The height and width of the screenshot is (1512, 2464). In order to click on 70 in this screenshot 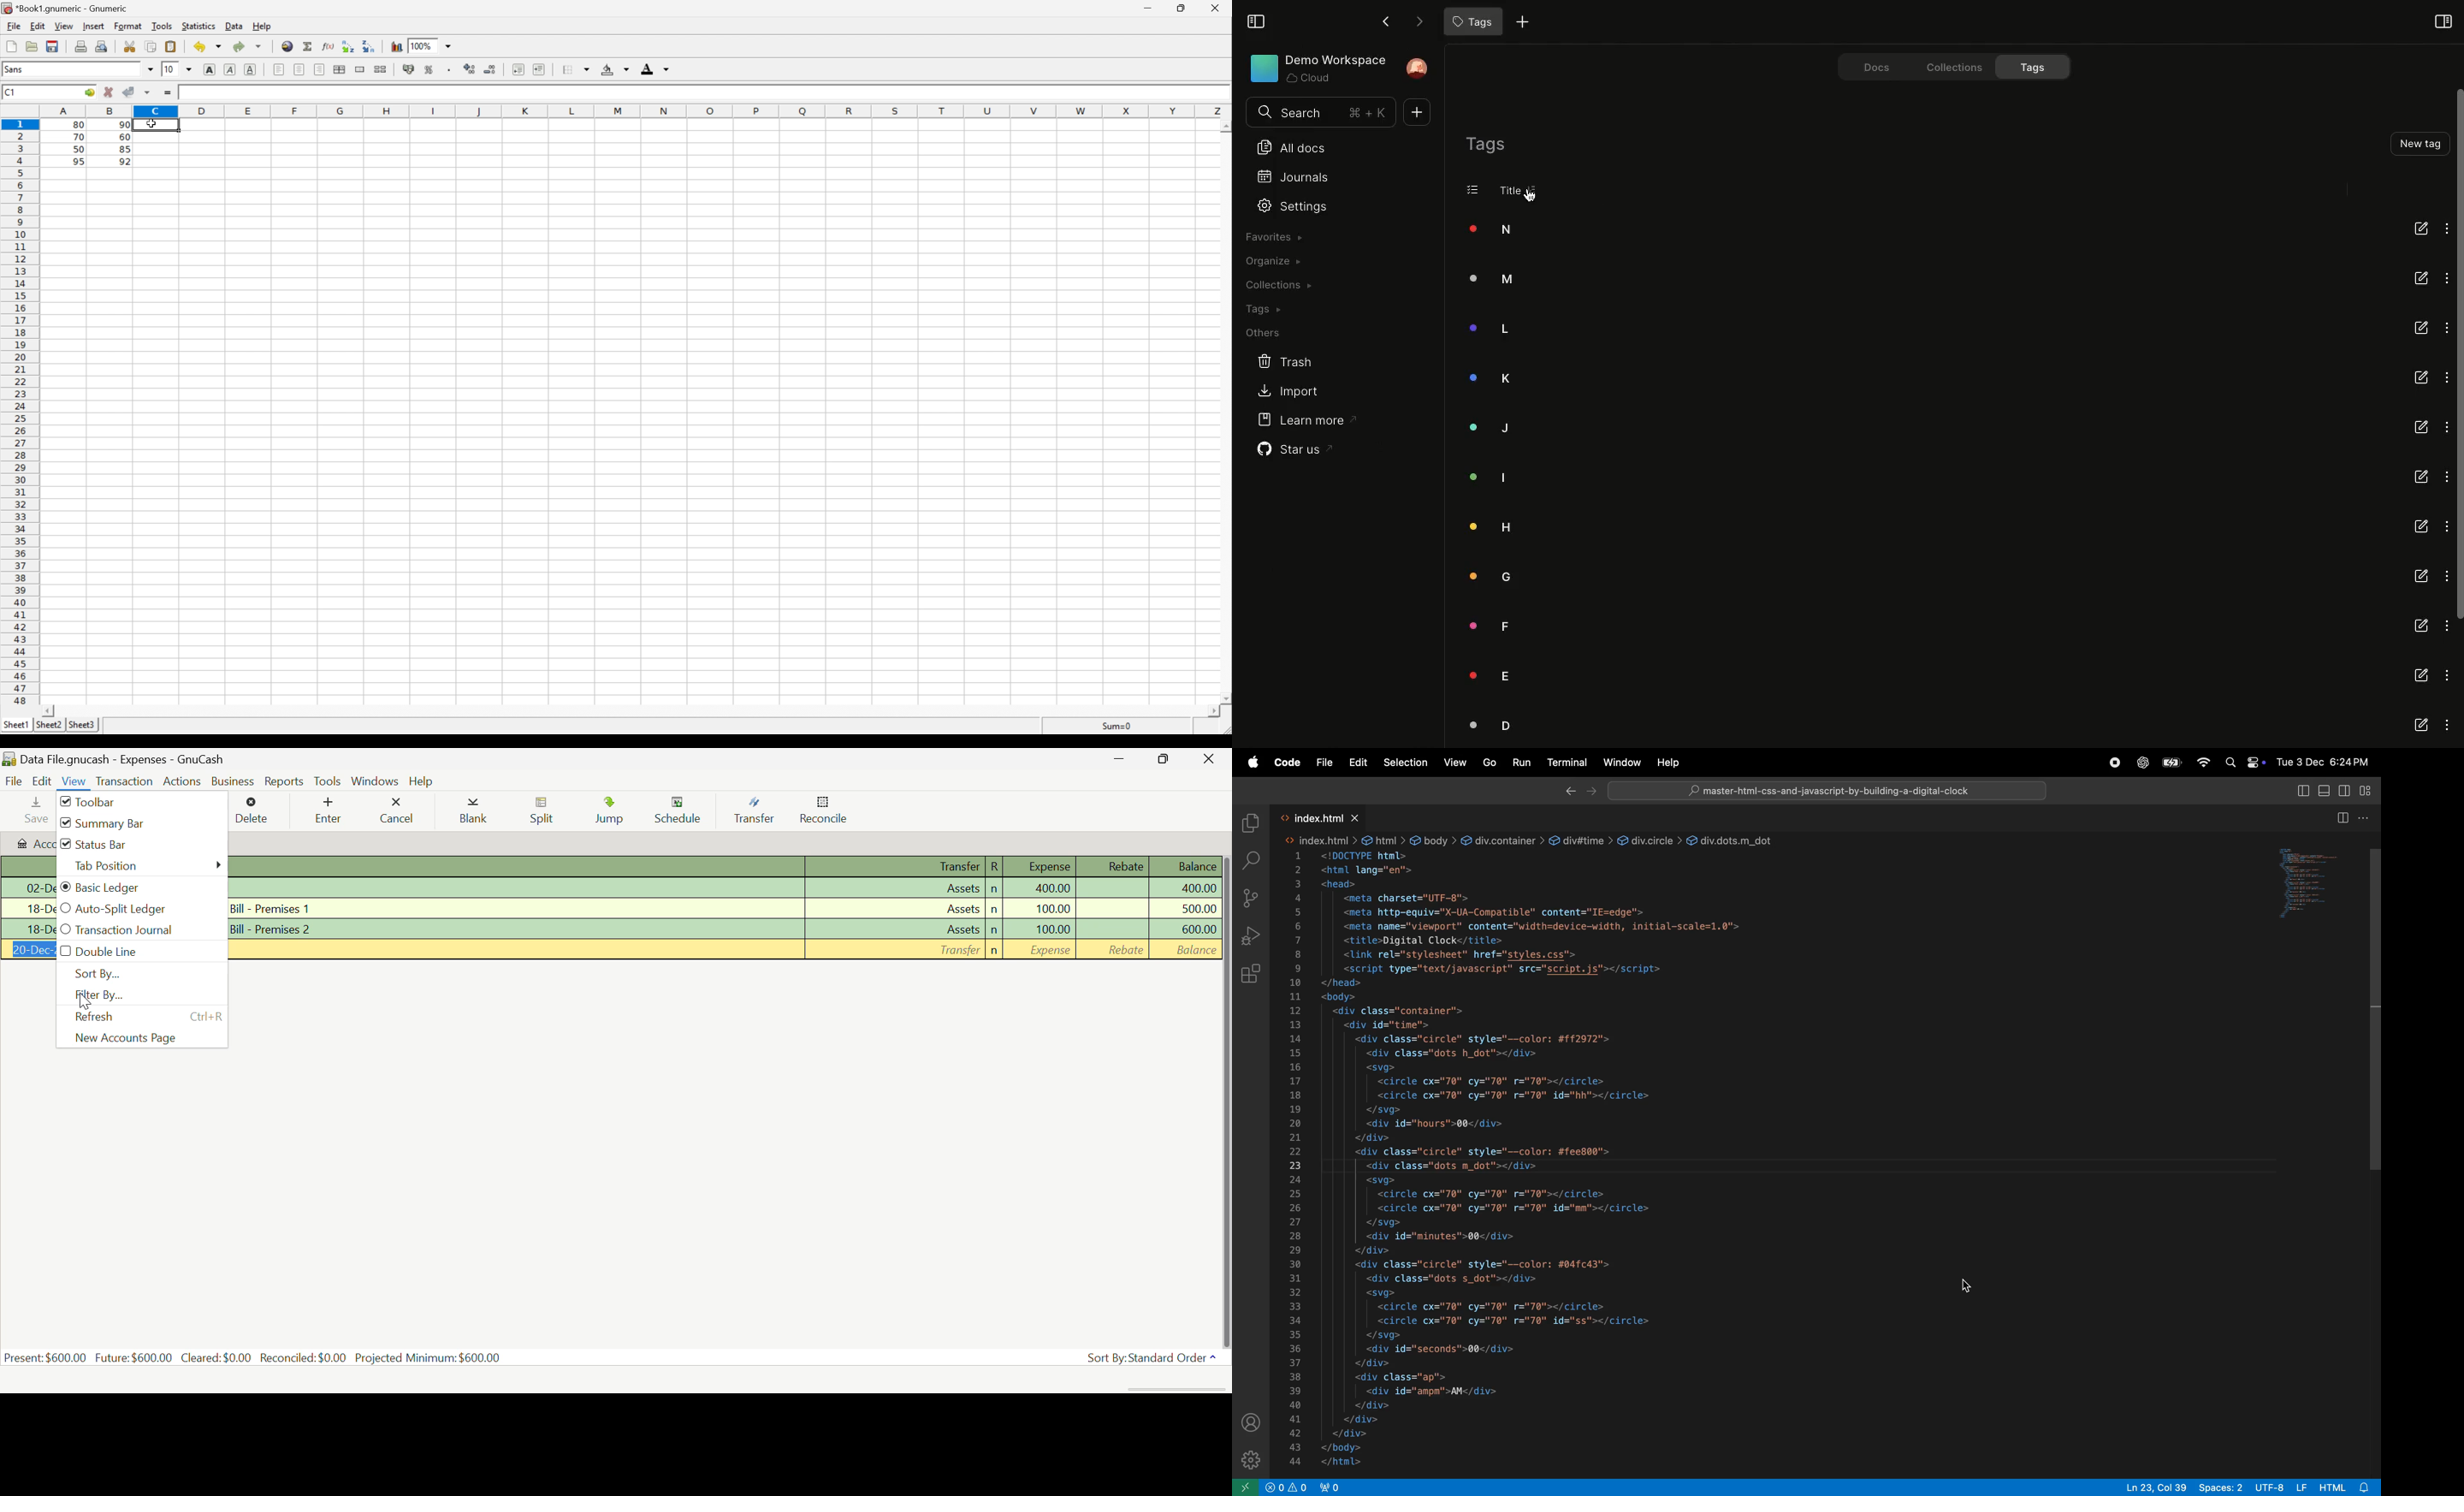, I will do `click(79, 139)`.